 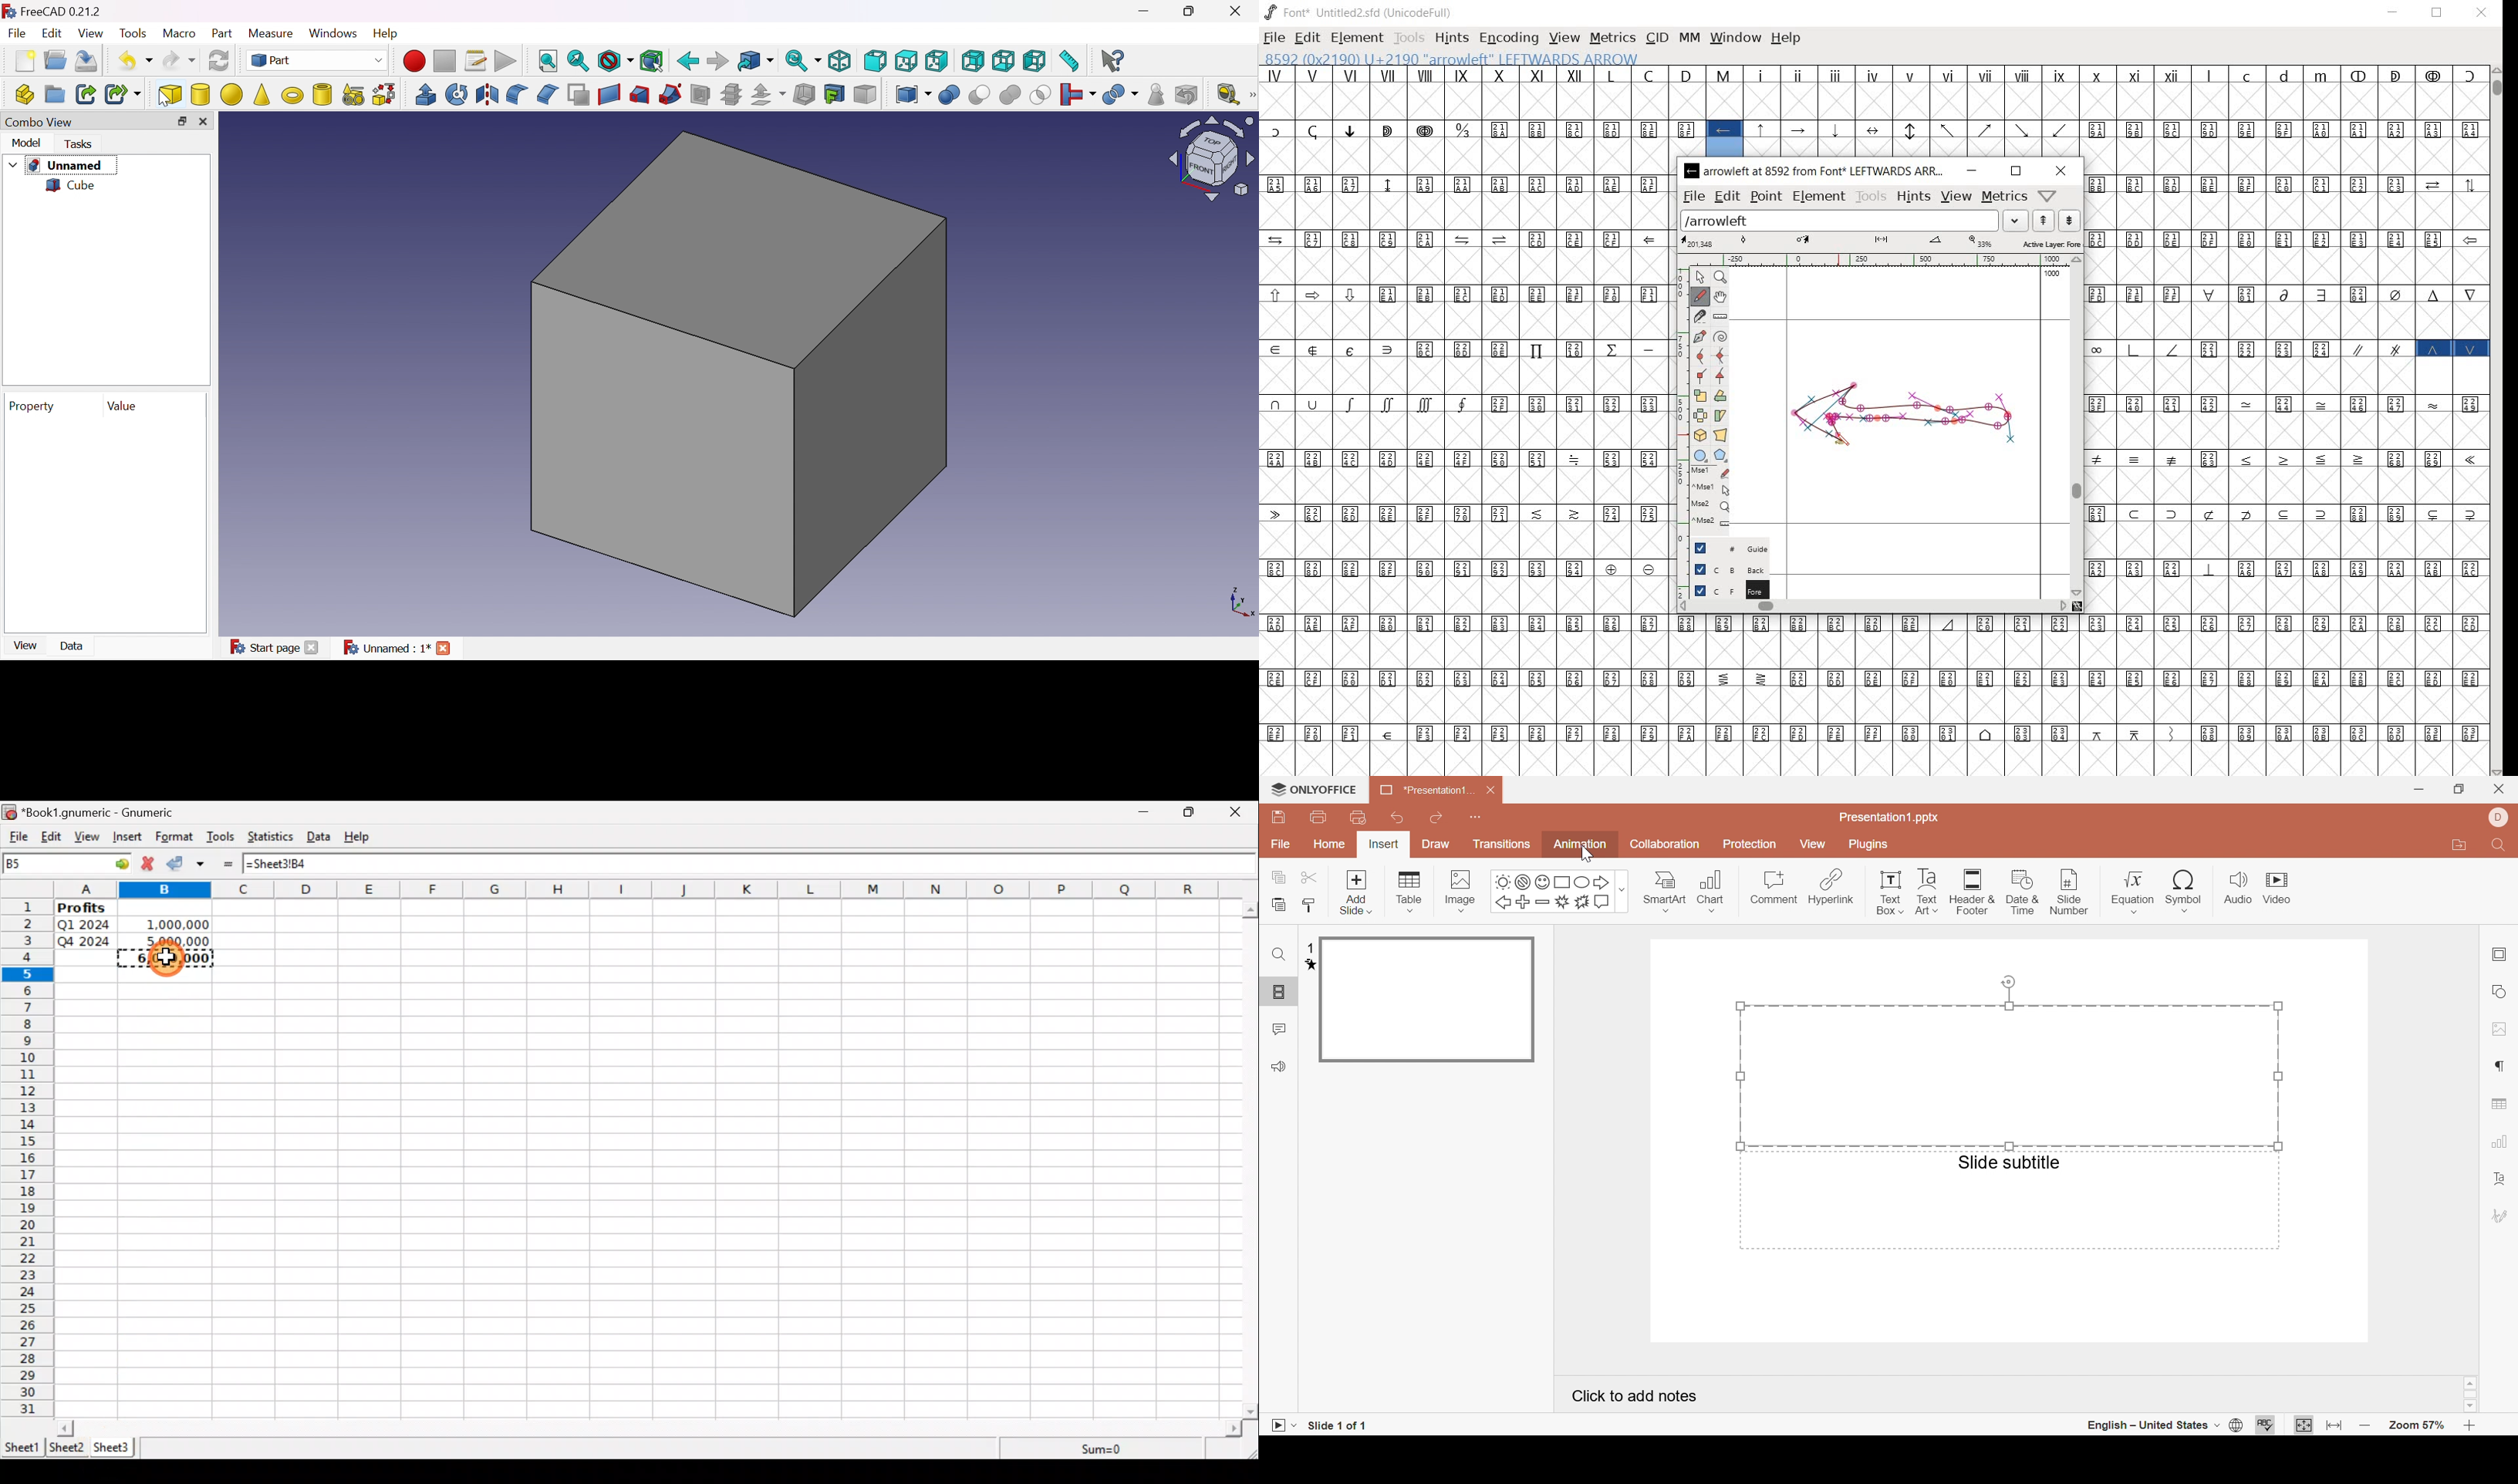 I want to click on Undo, so click(x=134, y=60).